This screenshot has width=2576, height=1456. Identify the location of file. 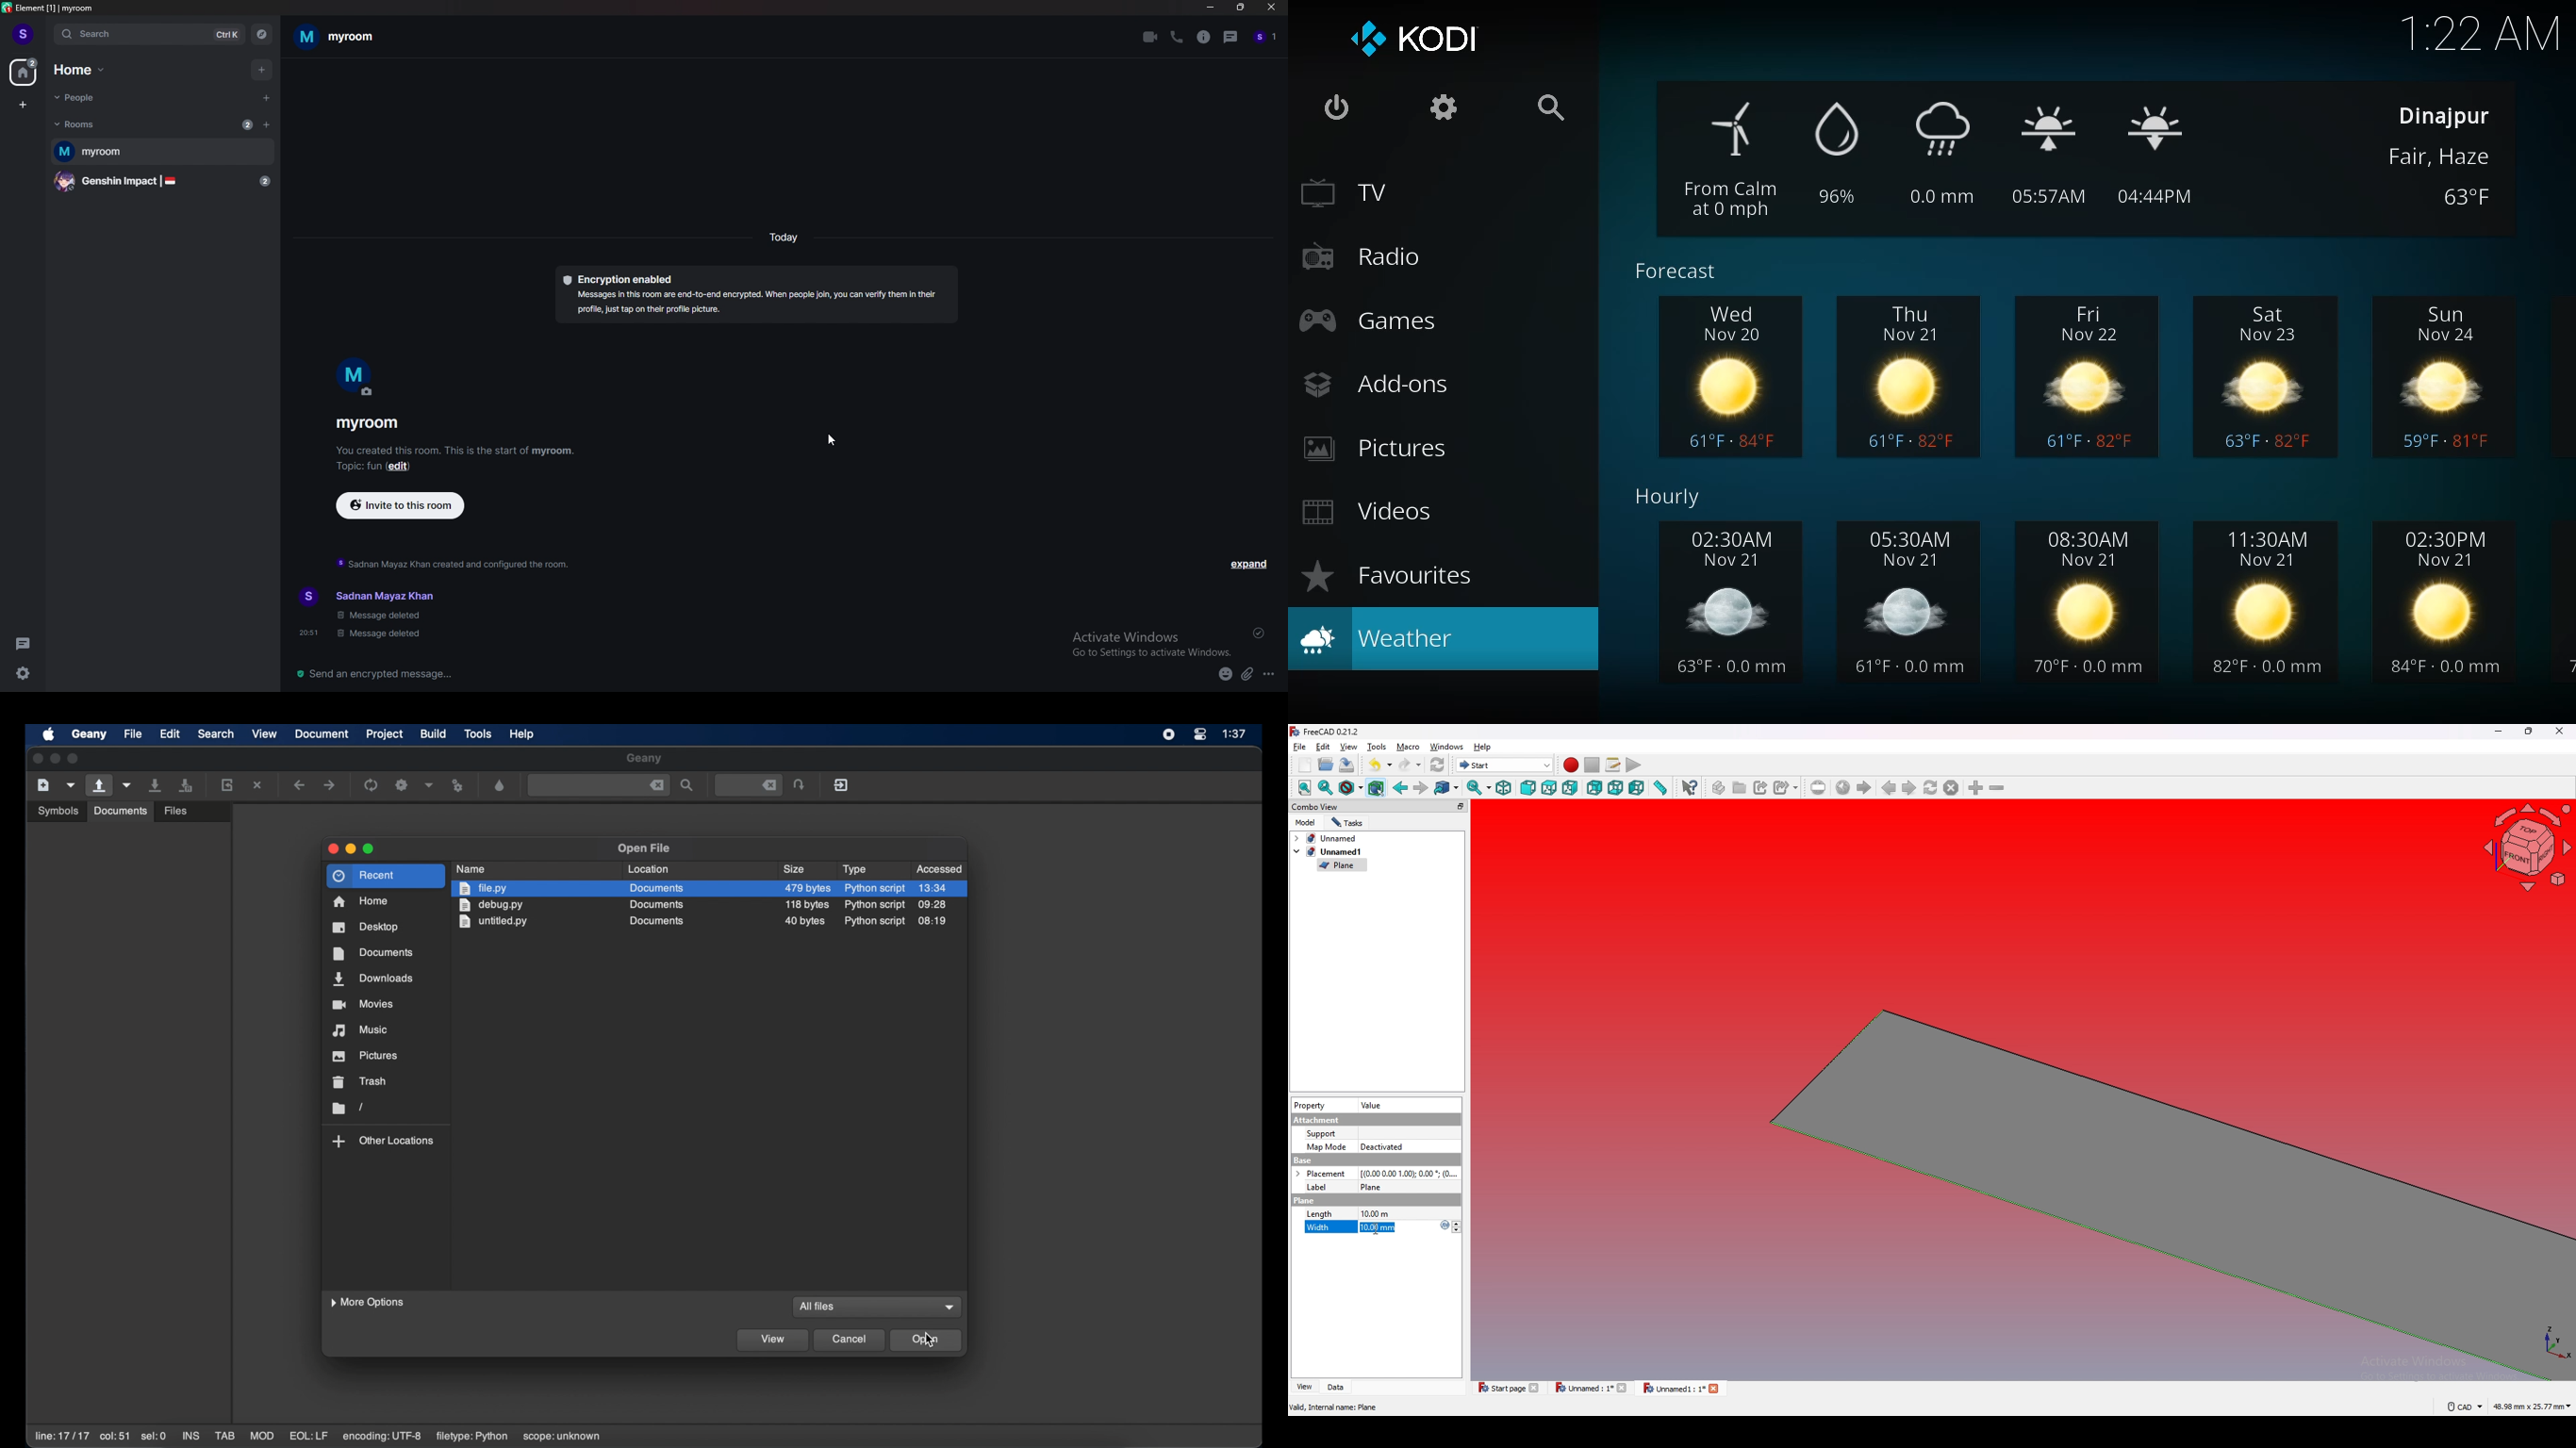
(1300, 747).